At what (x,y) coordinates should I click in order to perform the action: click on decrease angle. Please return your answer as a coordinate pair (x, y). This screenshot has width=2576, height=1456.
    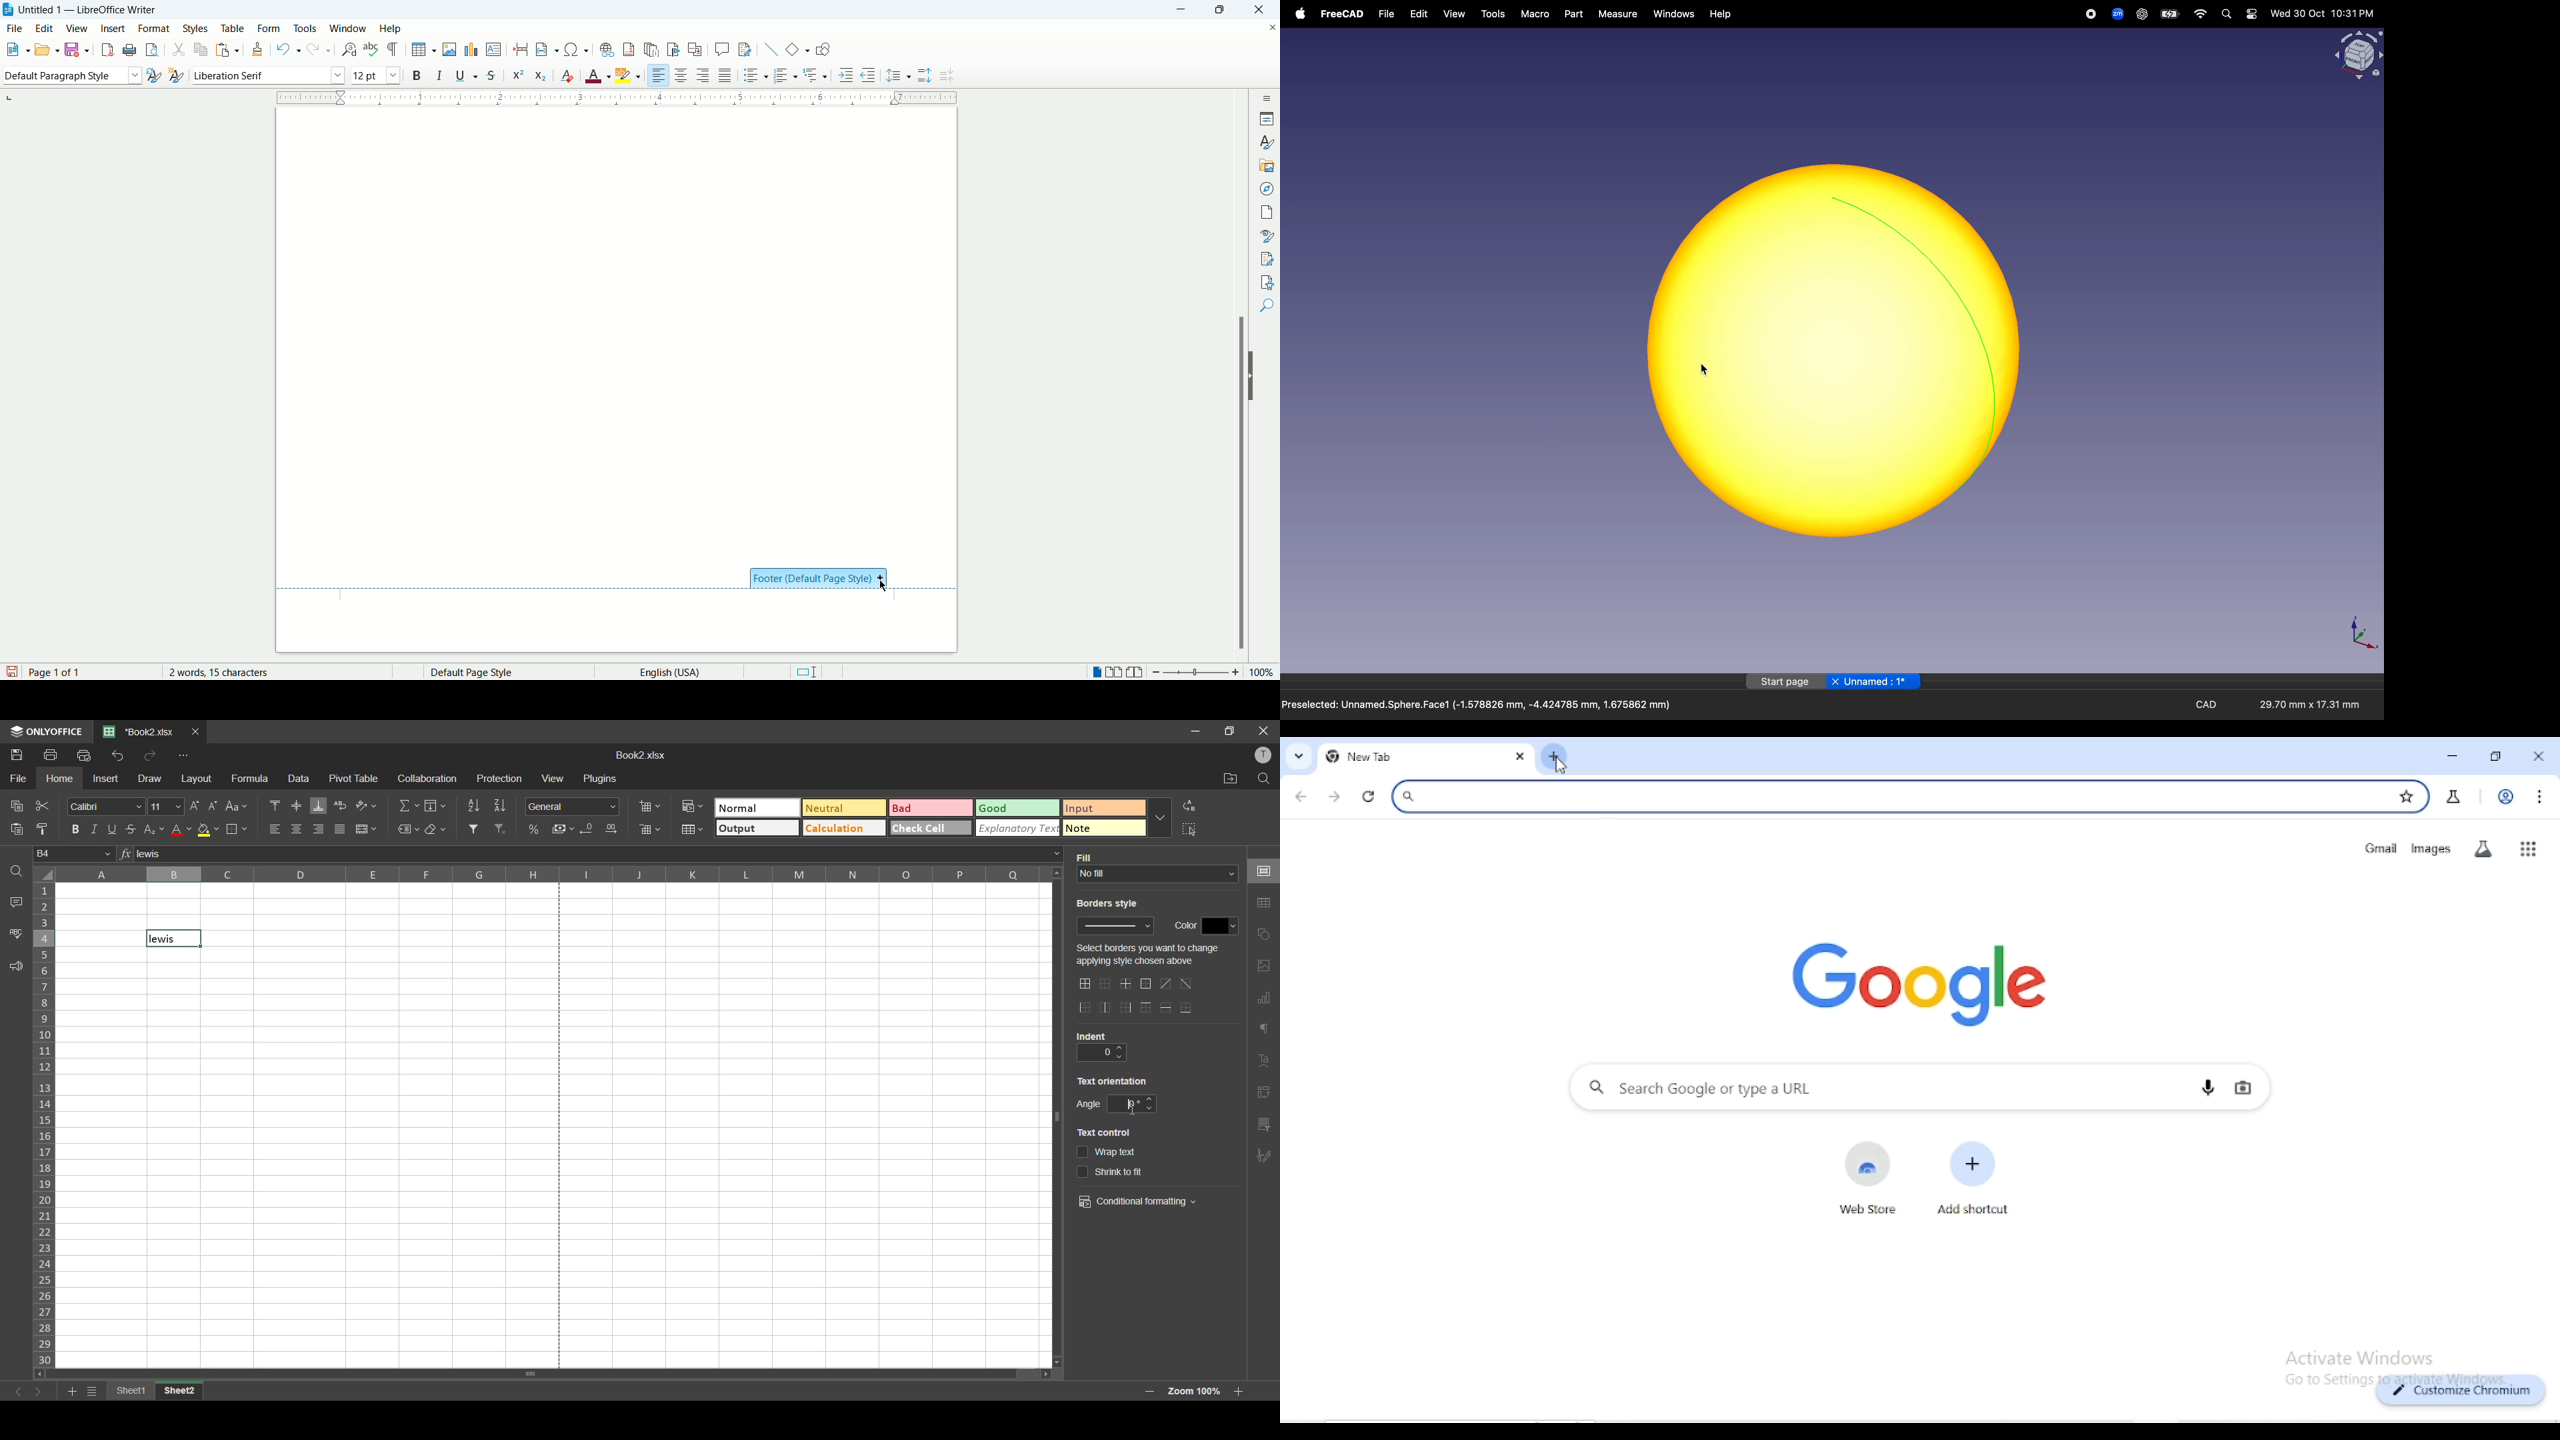
    Looking at the image, I should click on (1152, 1109).